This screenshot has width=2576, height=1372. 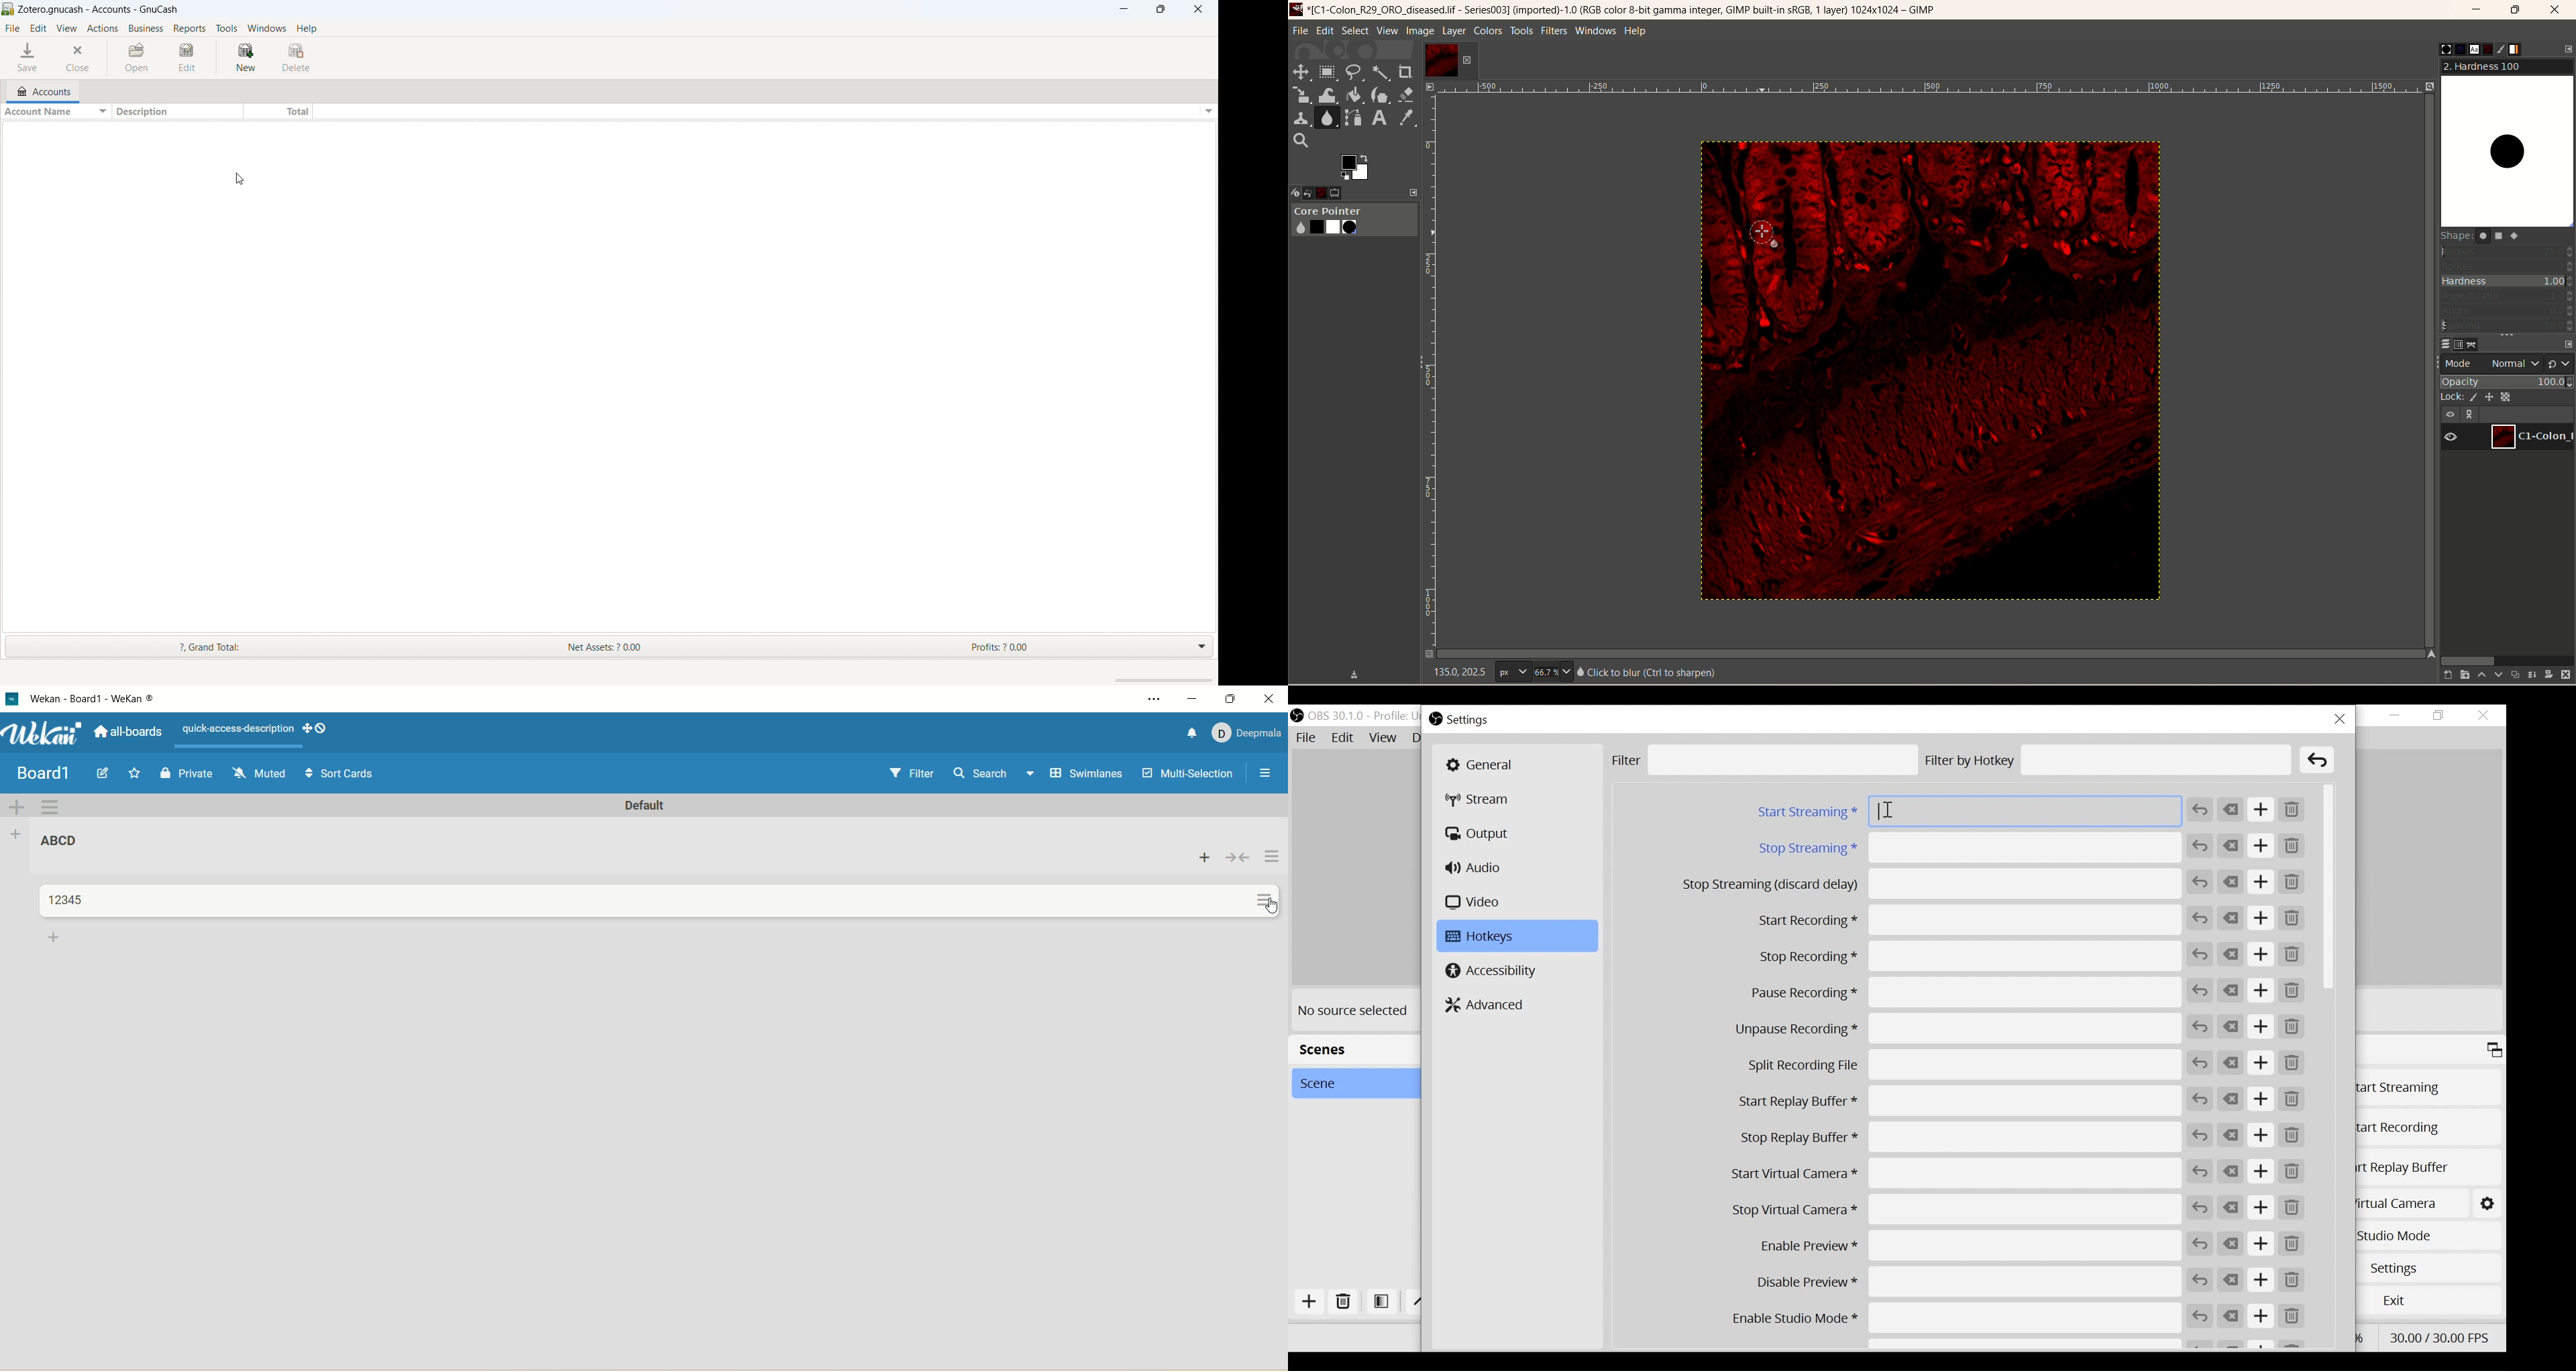 What do you see at coordinates (2200, 882) in the screenshot?
I see `Revert` at bounding box center [2200, 882].